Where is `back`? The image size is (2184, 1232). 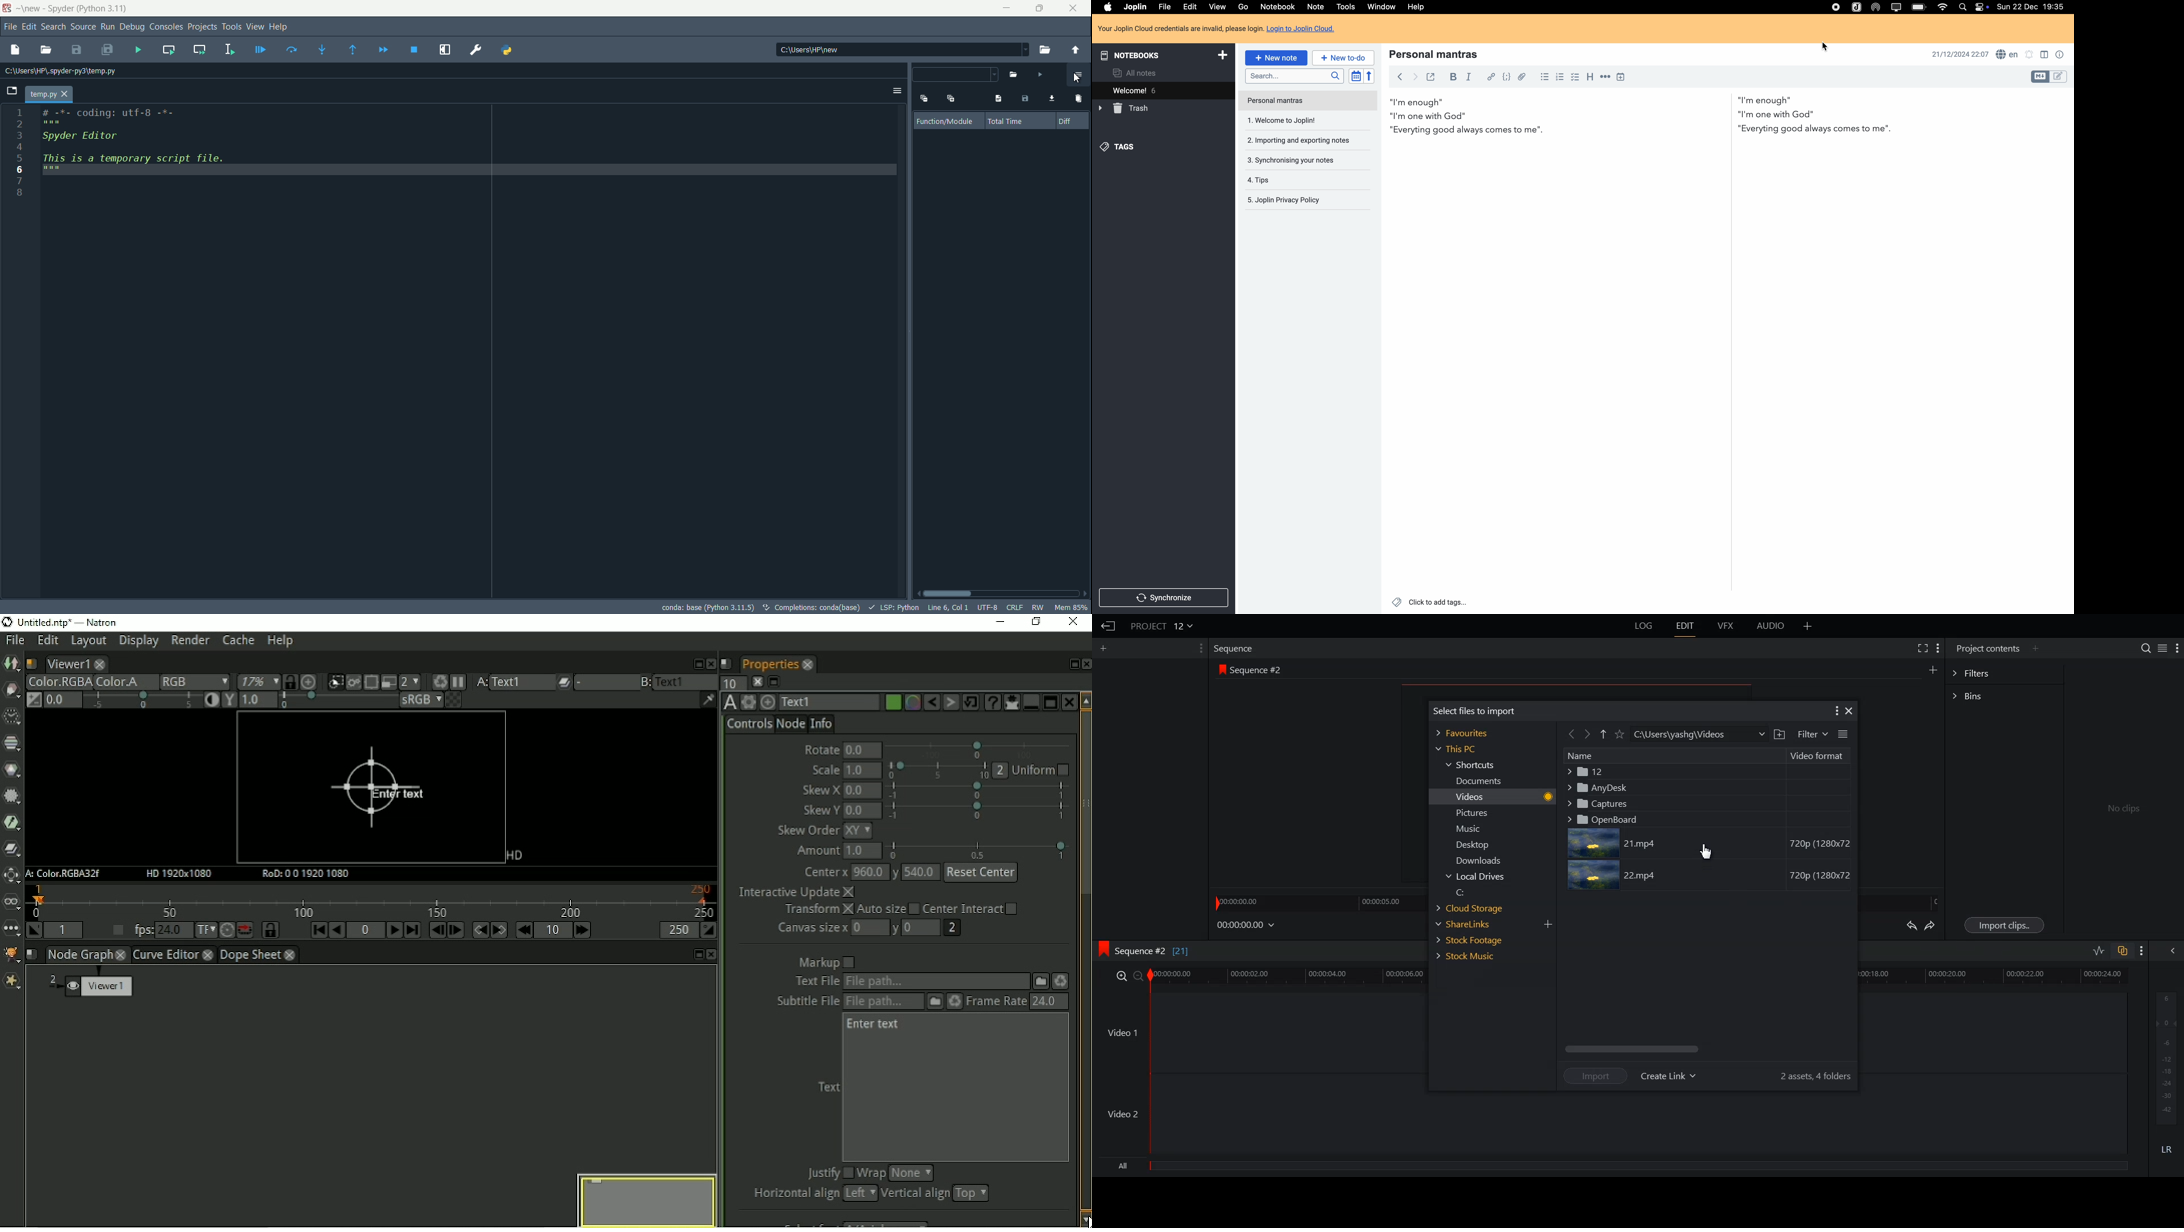 back is located at coordinates (1402, 76).